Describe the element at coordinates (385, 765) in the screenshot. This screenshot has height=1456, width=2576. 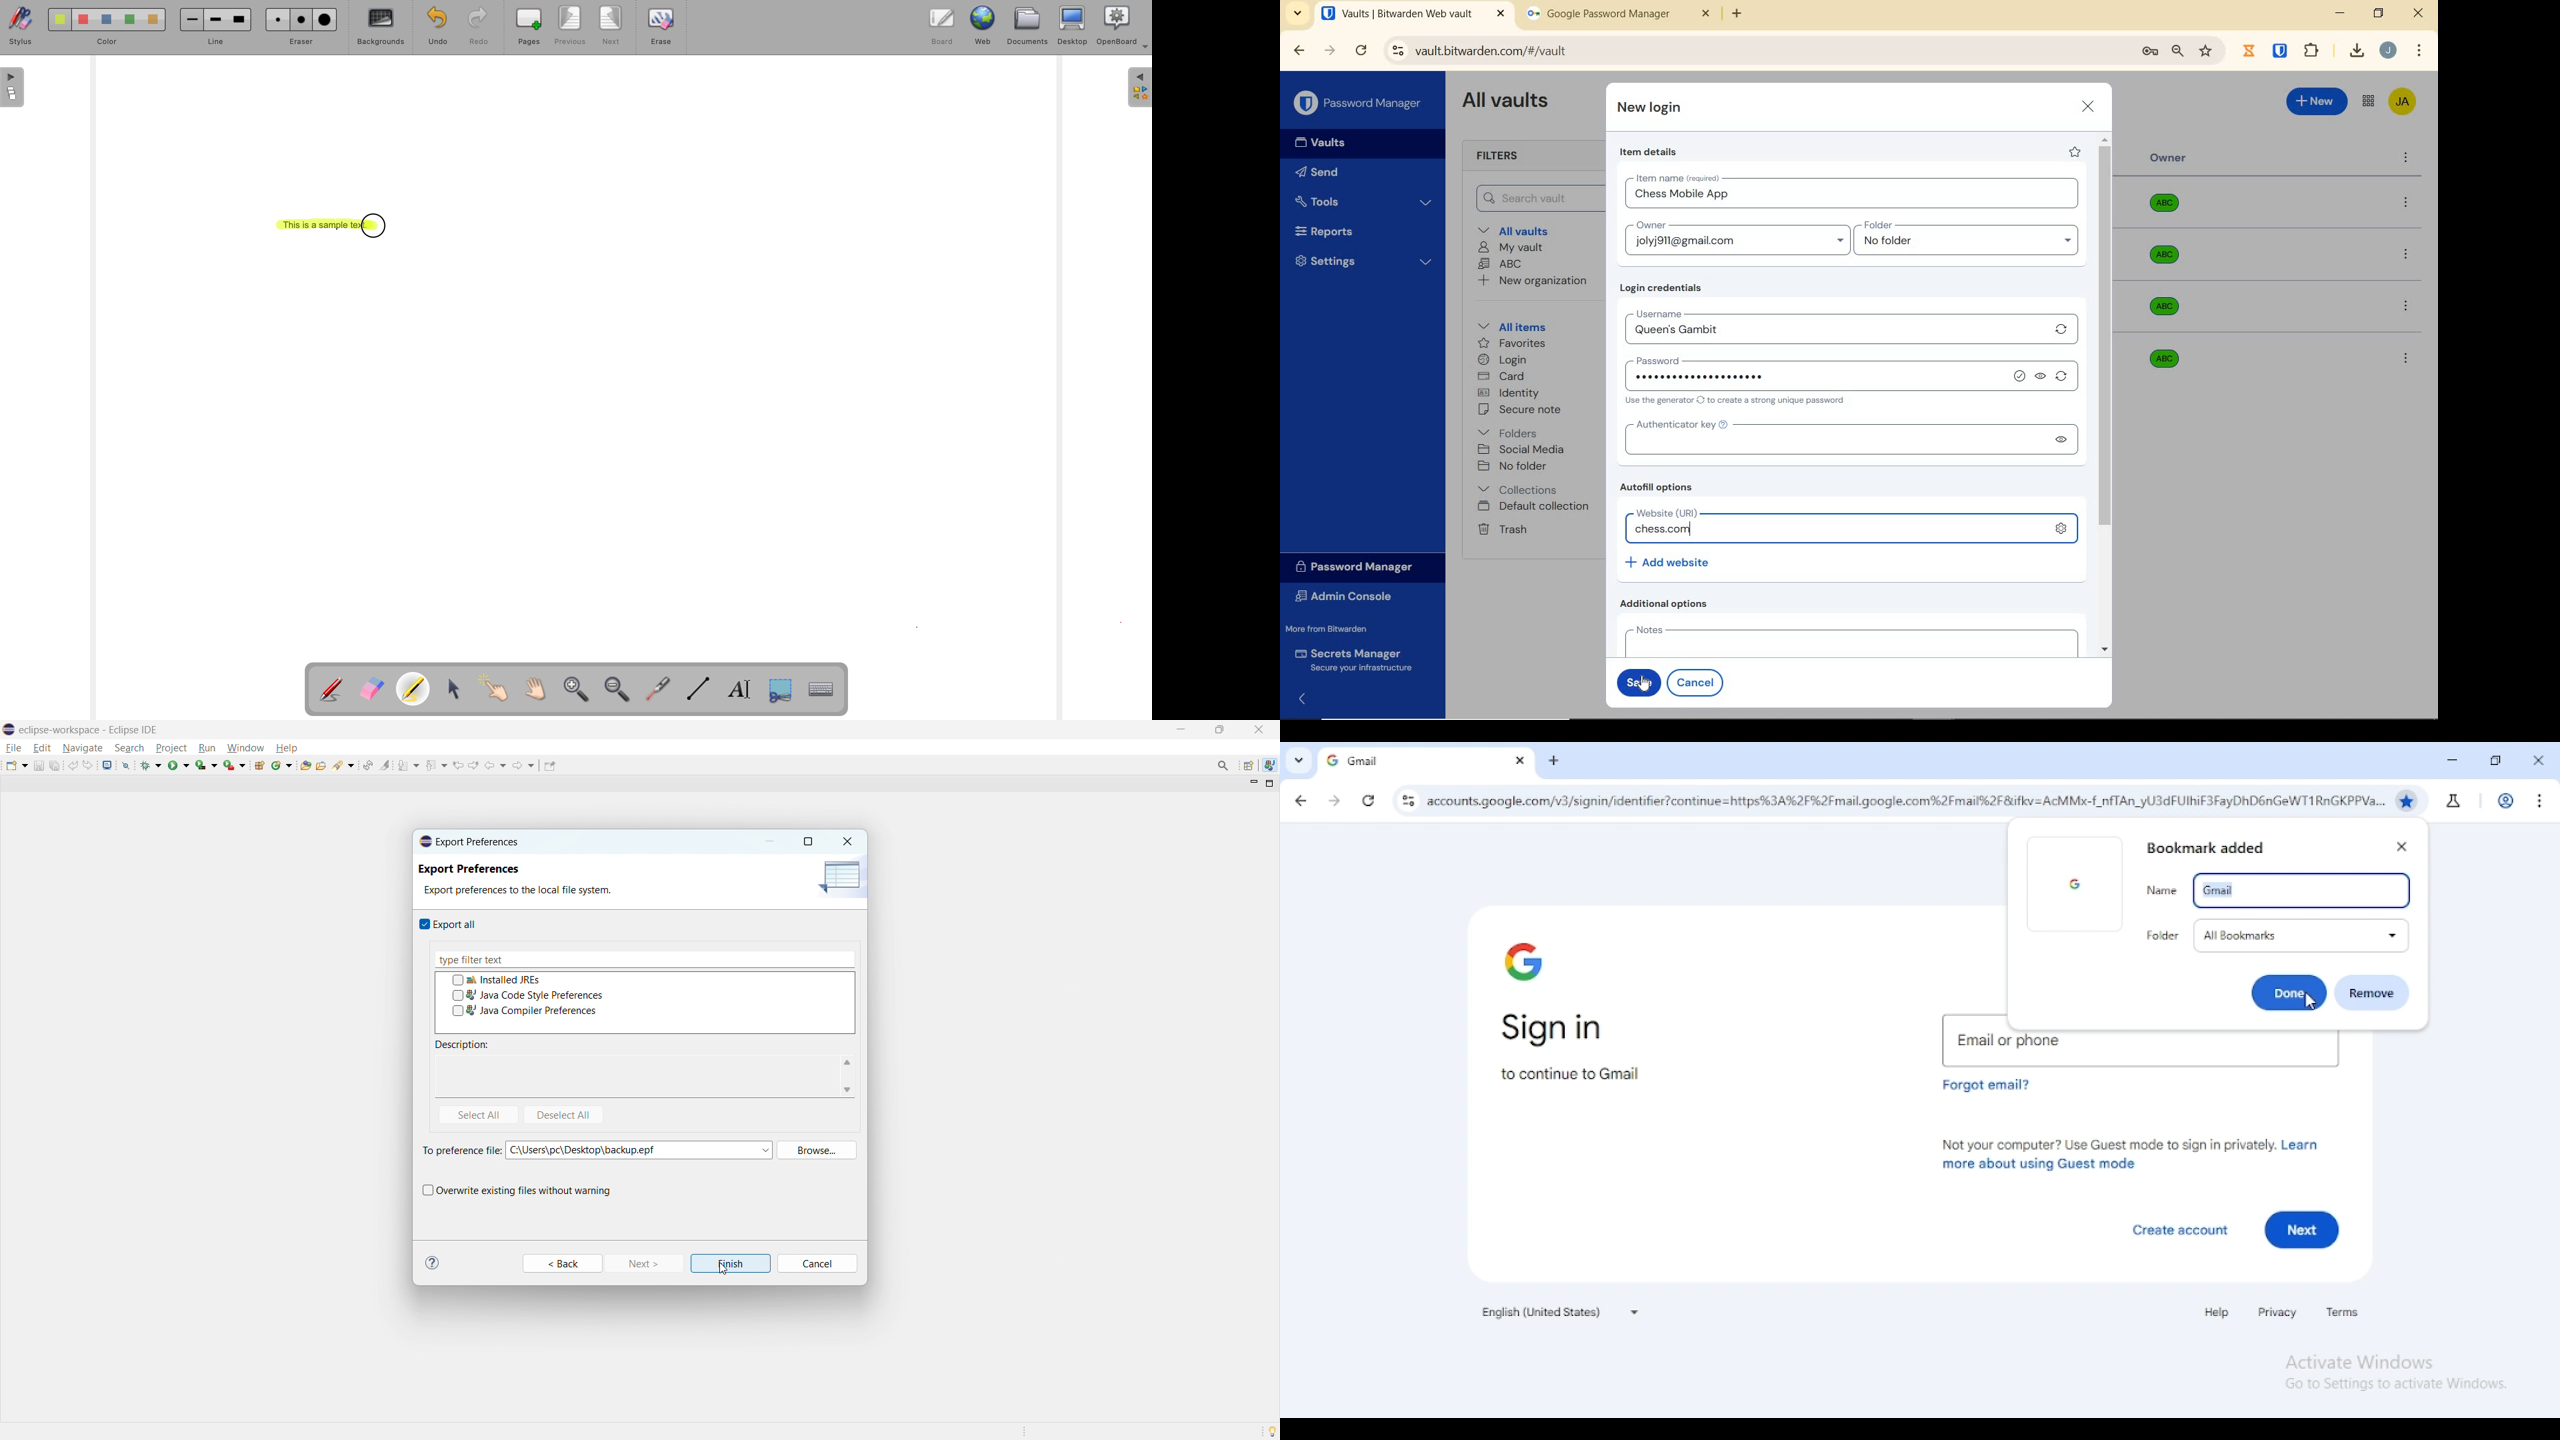
I see `toggle ant mark occurances` at that location.